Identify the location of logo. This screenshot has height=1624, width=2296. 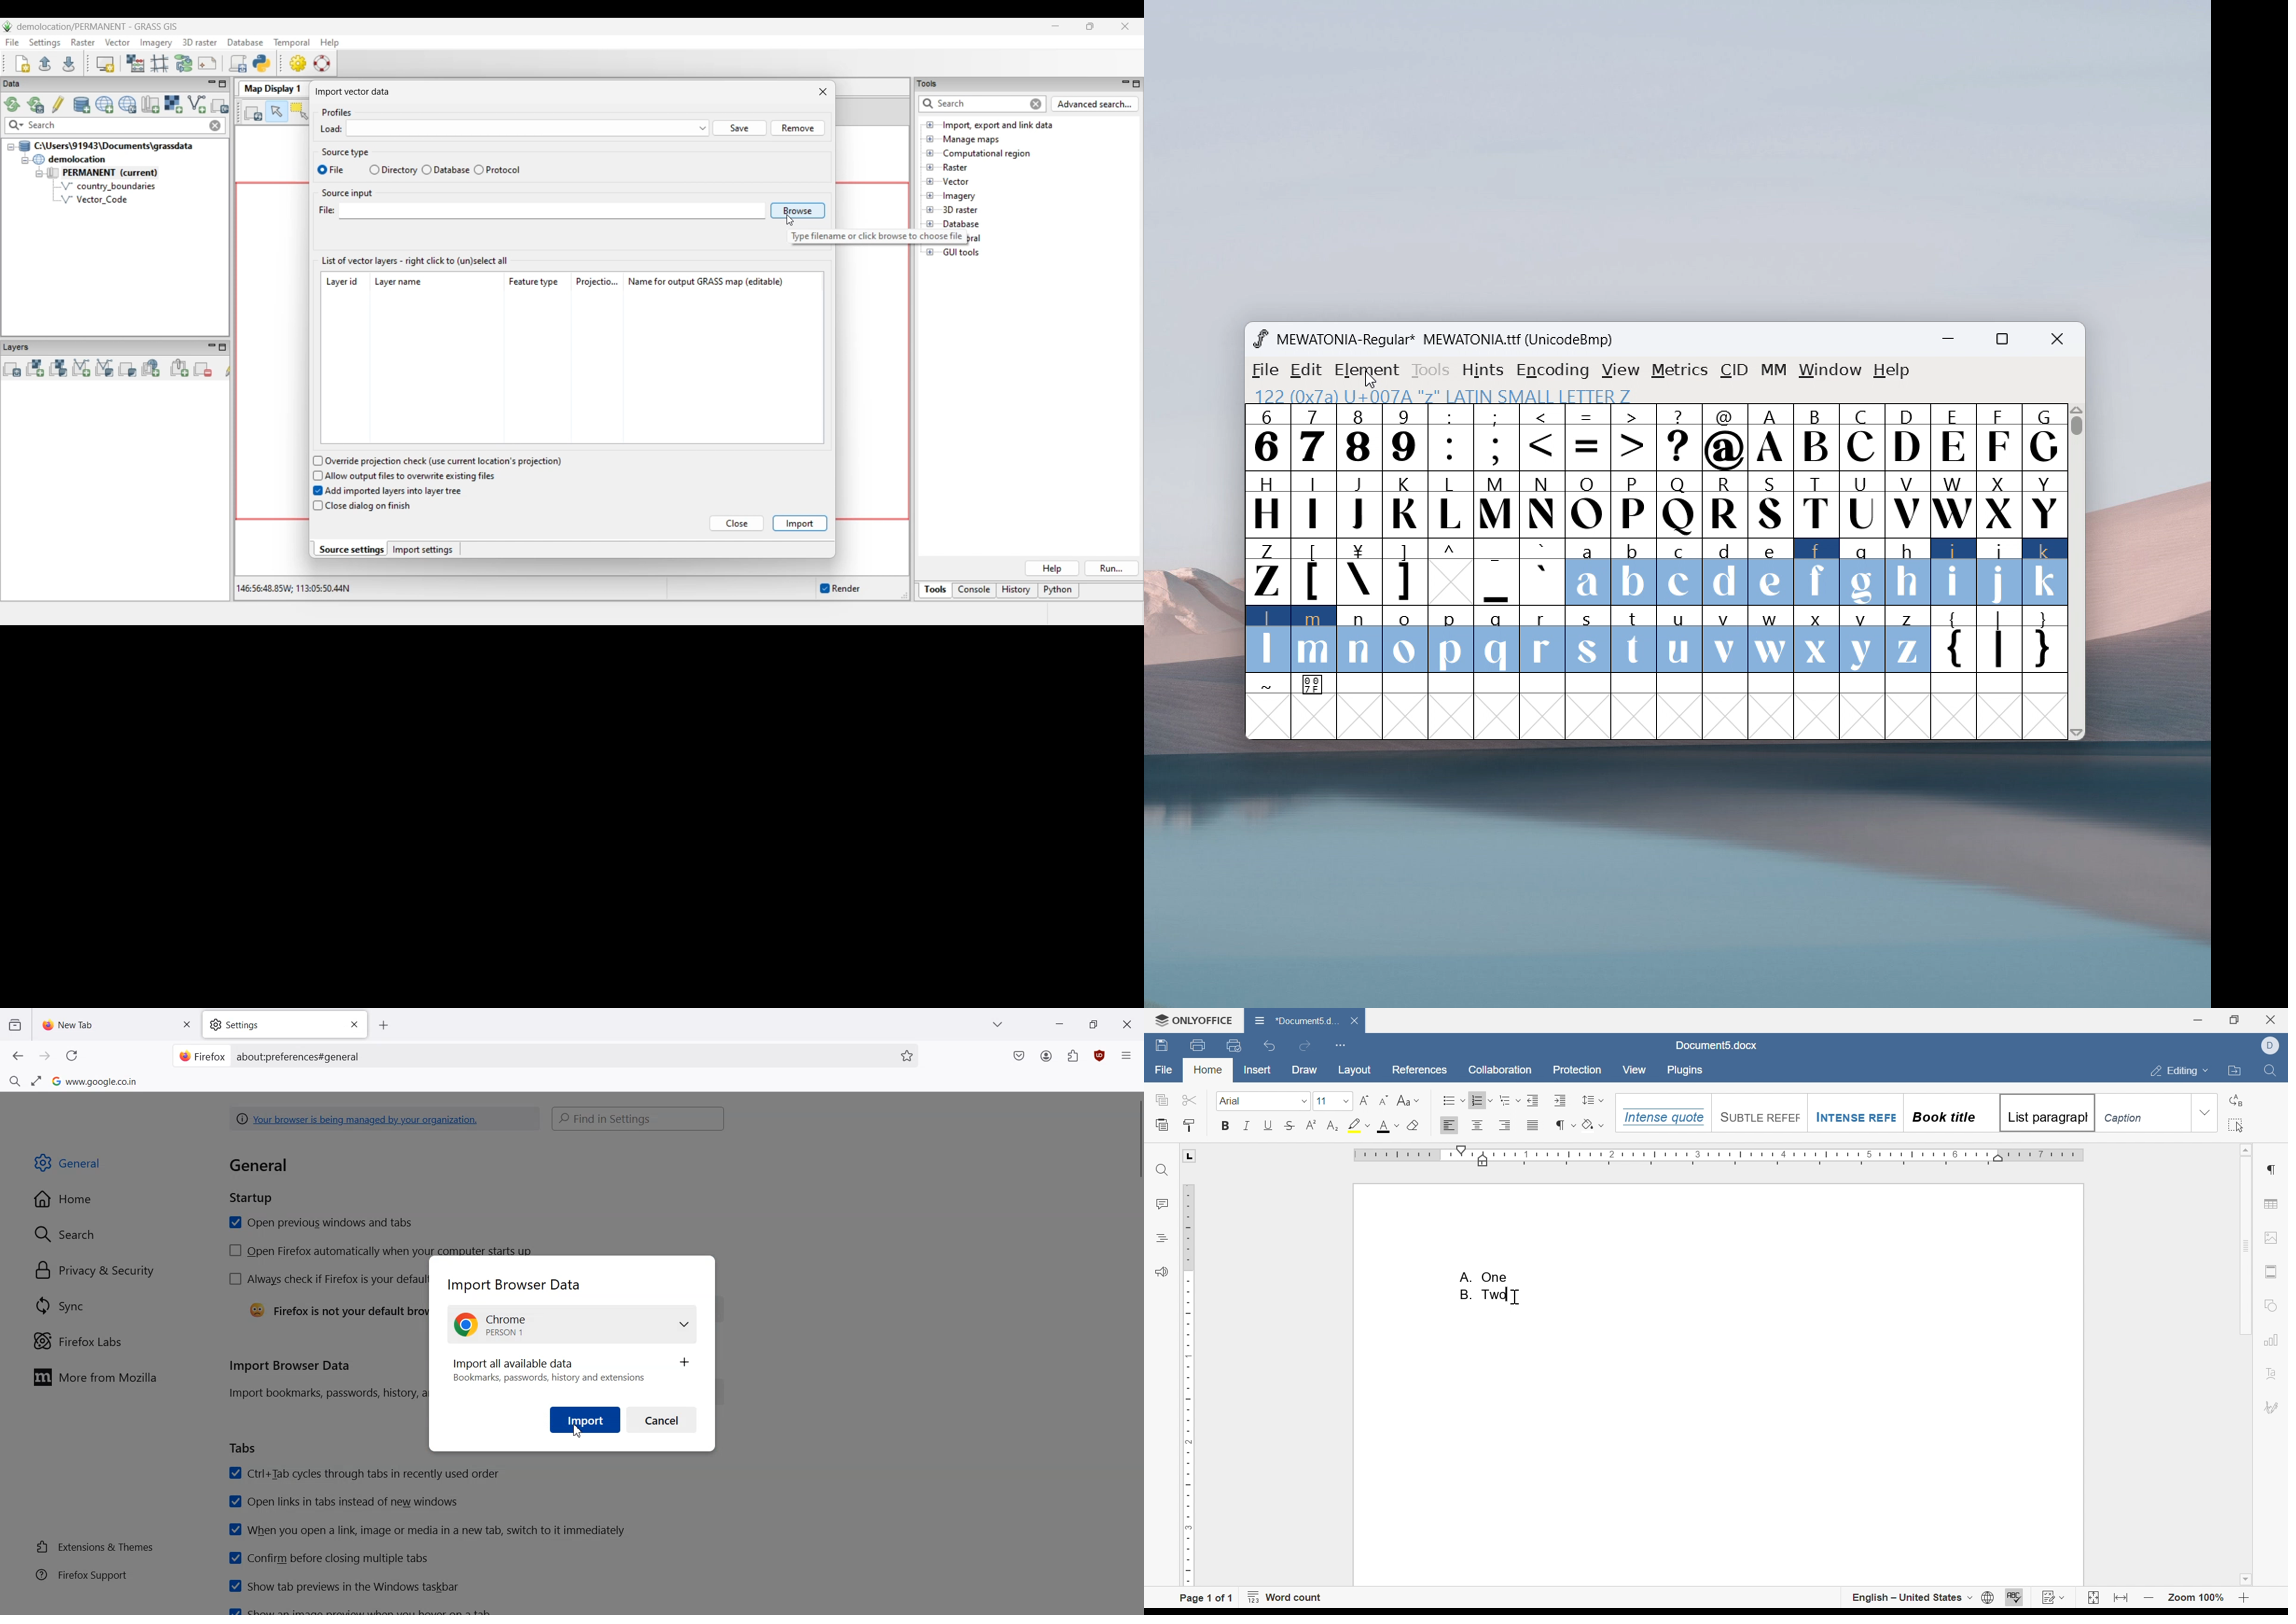
(1260, 339).